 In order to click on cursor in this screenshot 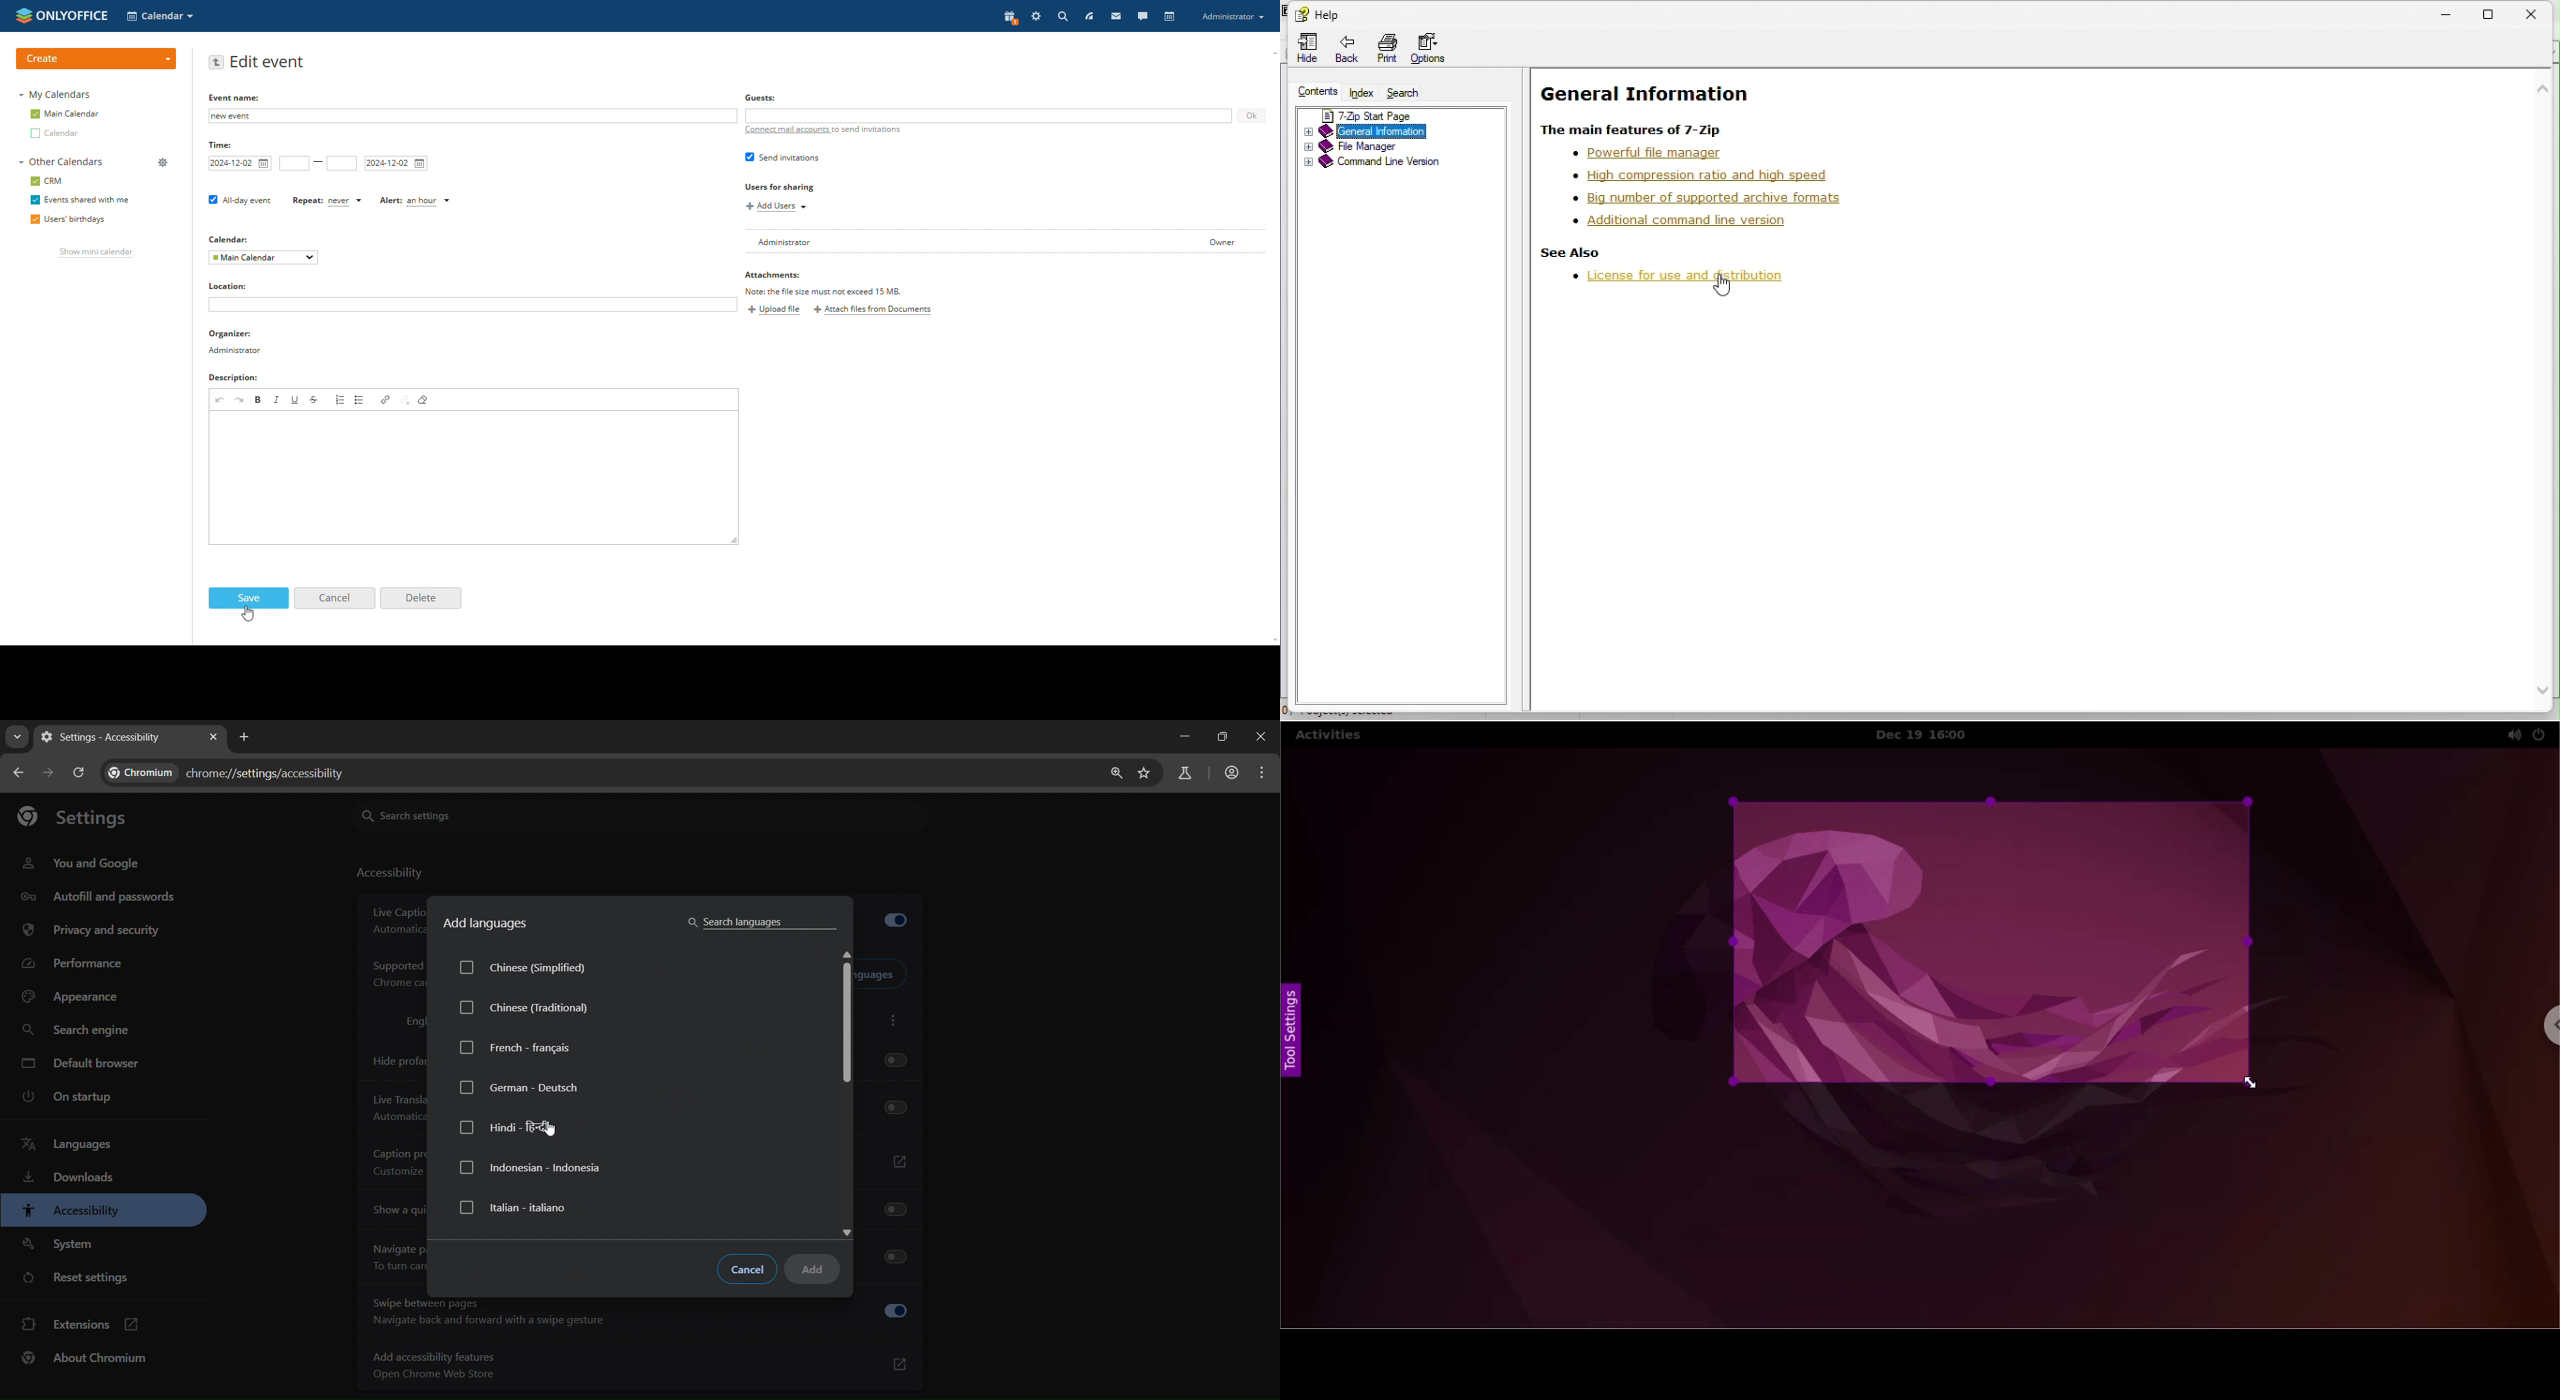, I will do `click(1723, 290)`.